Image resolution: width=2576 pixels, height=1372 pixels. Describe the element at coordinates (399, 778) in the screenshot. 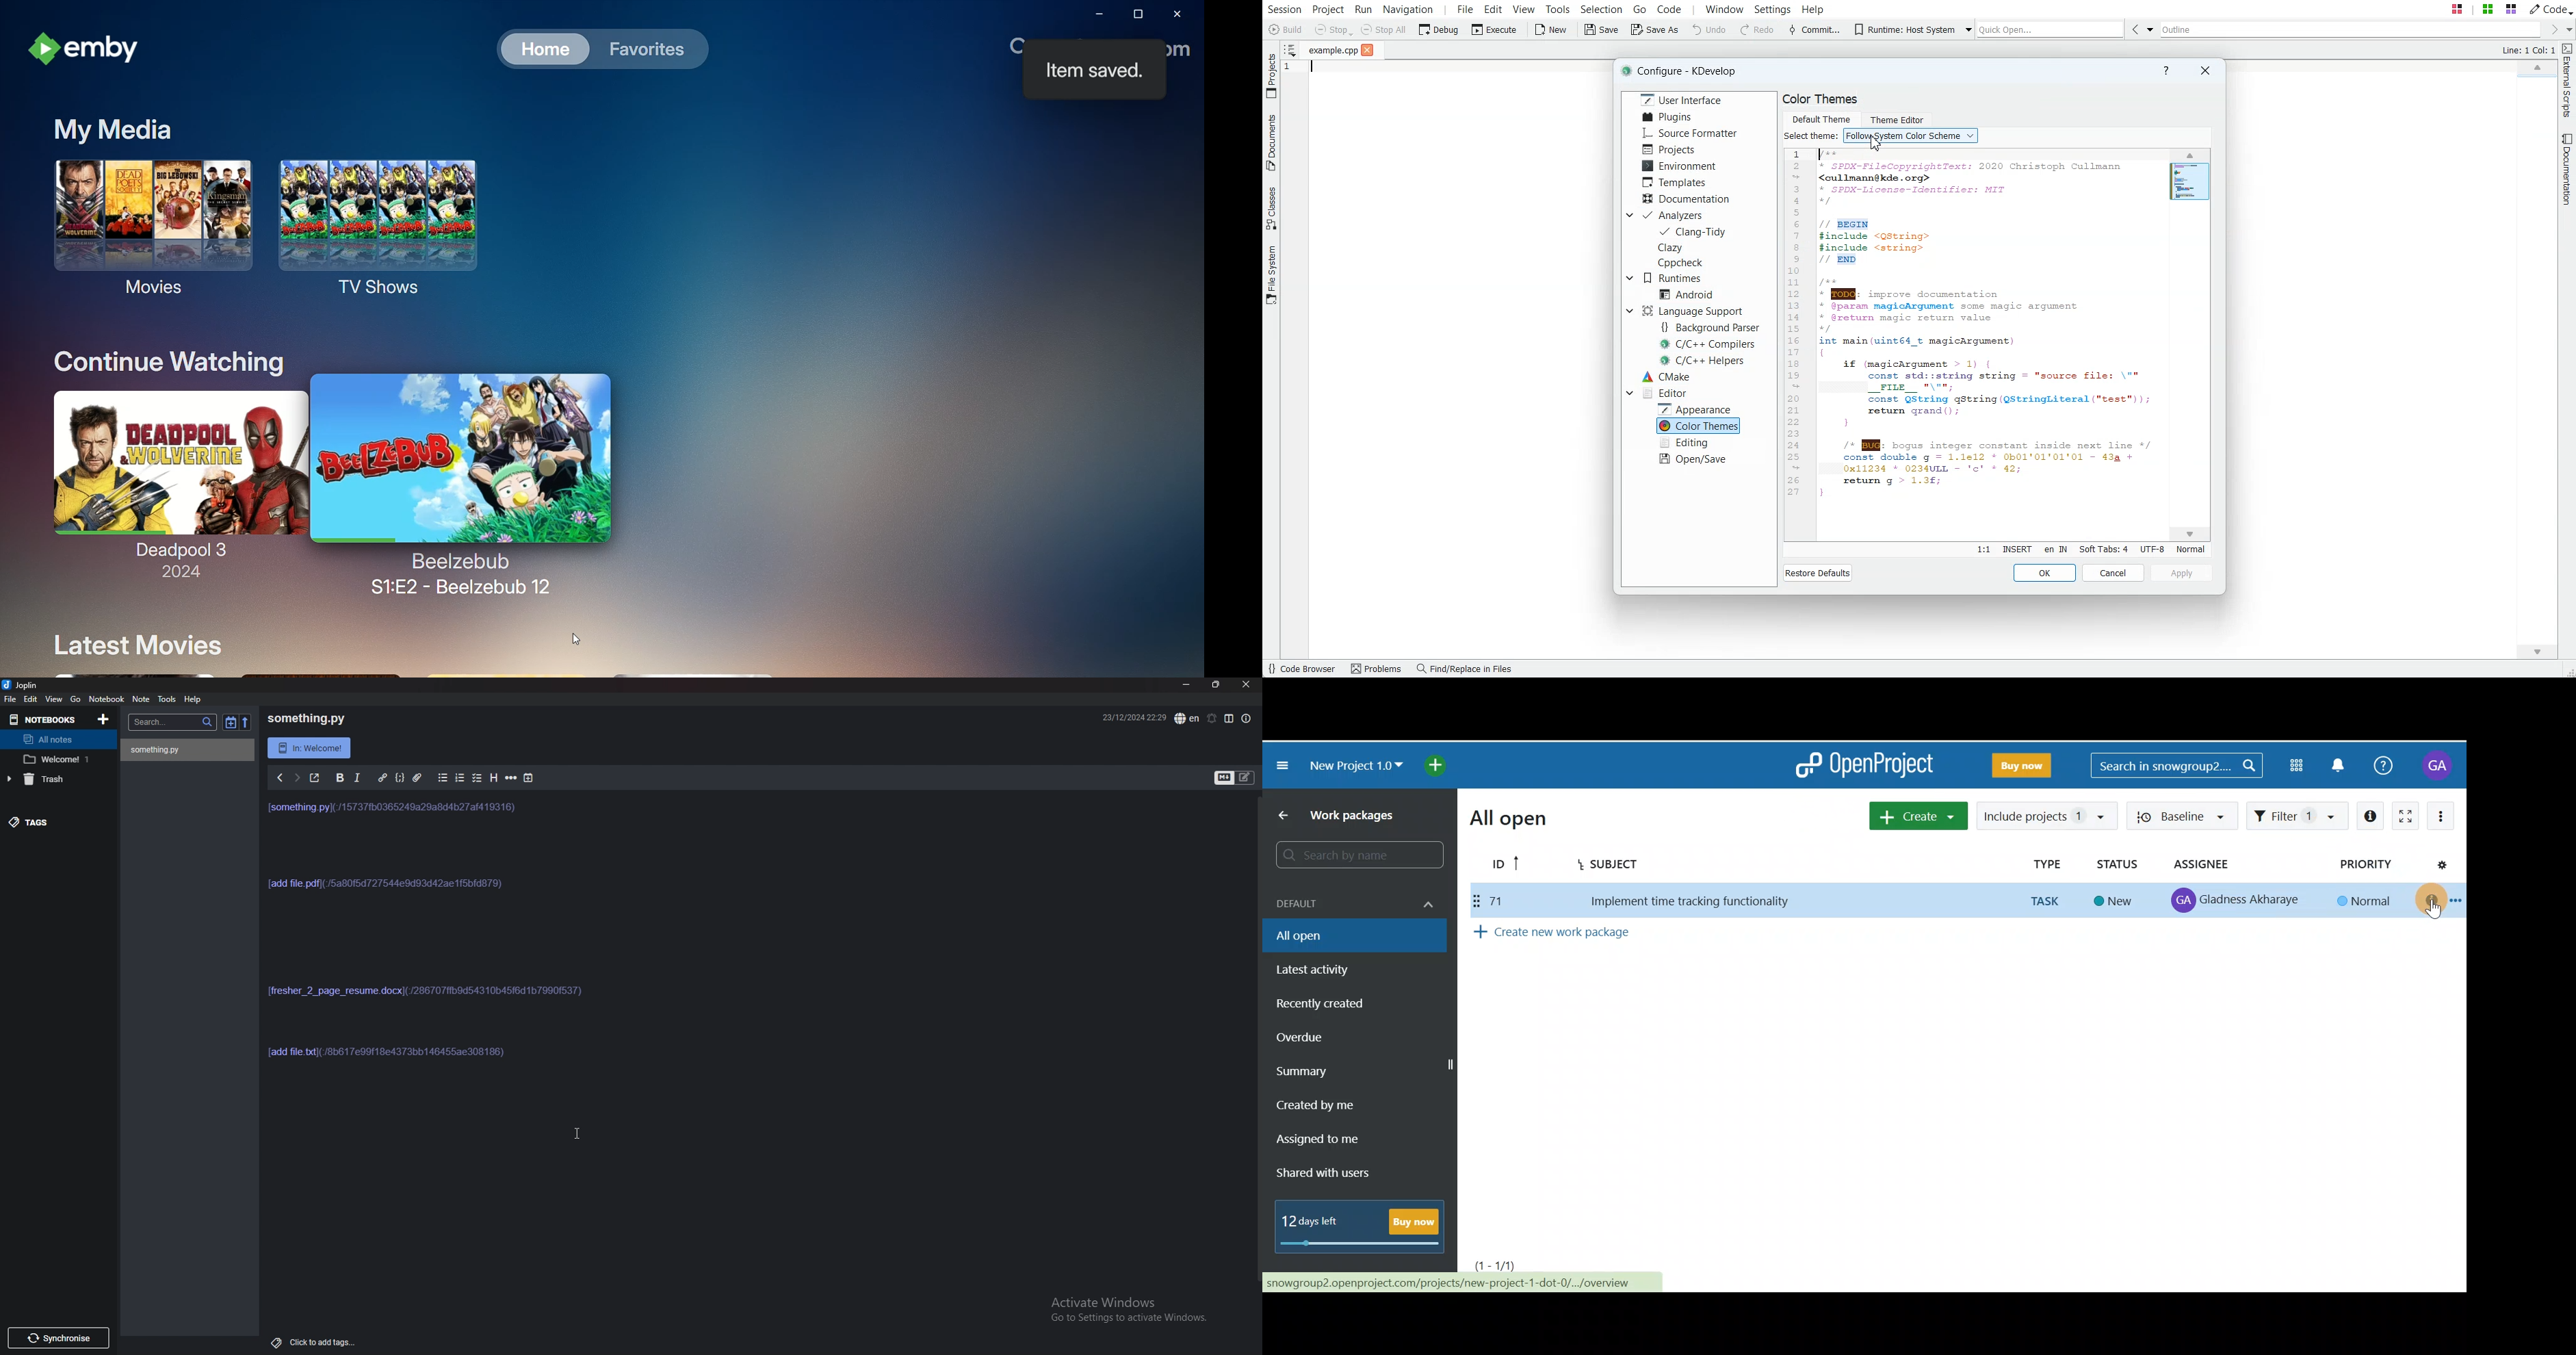

I see `Code` at that location.